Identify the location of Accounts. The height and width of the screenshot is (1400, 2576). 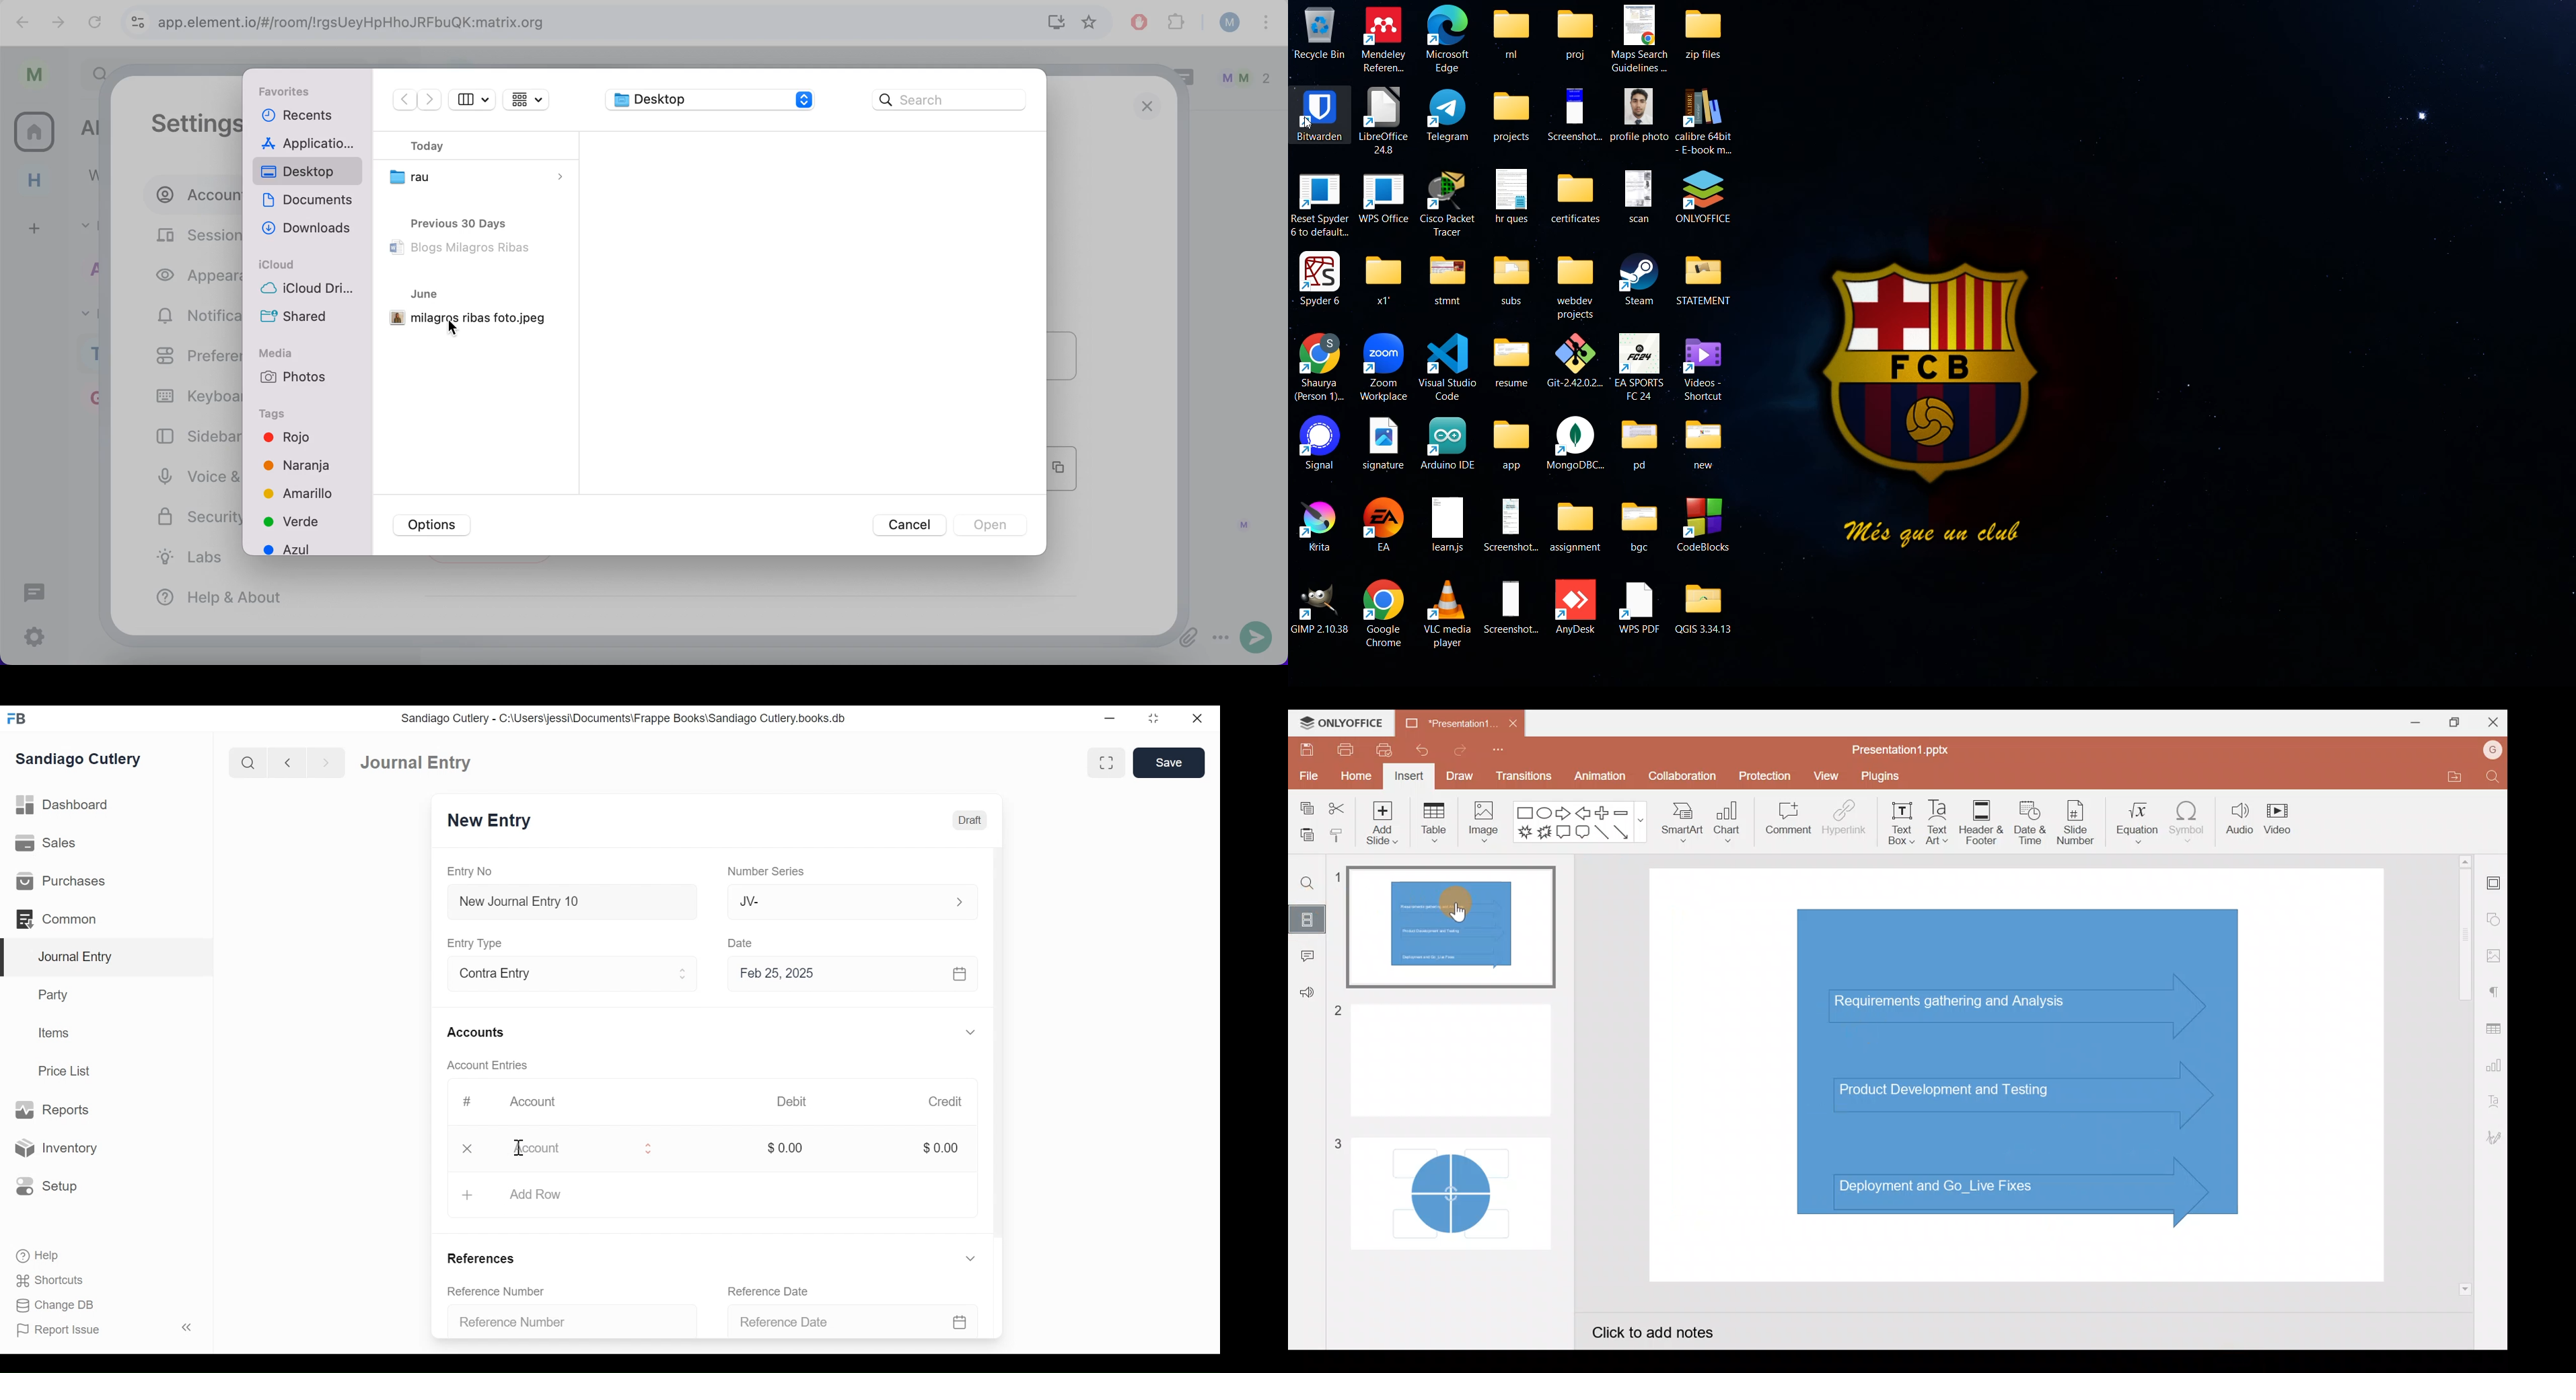
(478, 1032).